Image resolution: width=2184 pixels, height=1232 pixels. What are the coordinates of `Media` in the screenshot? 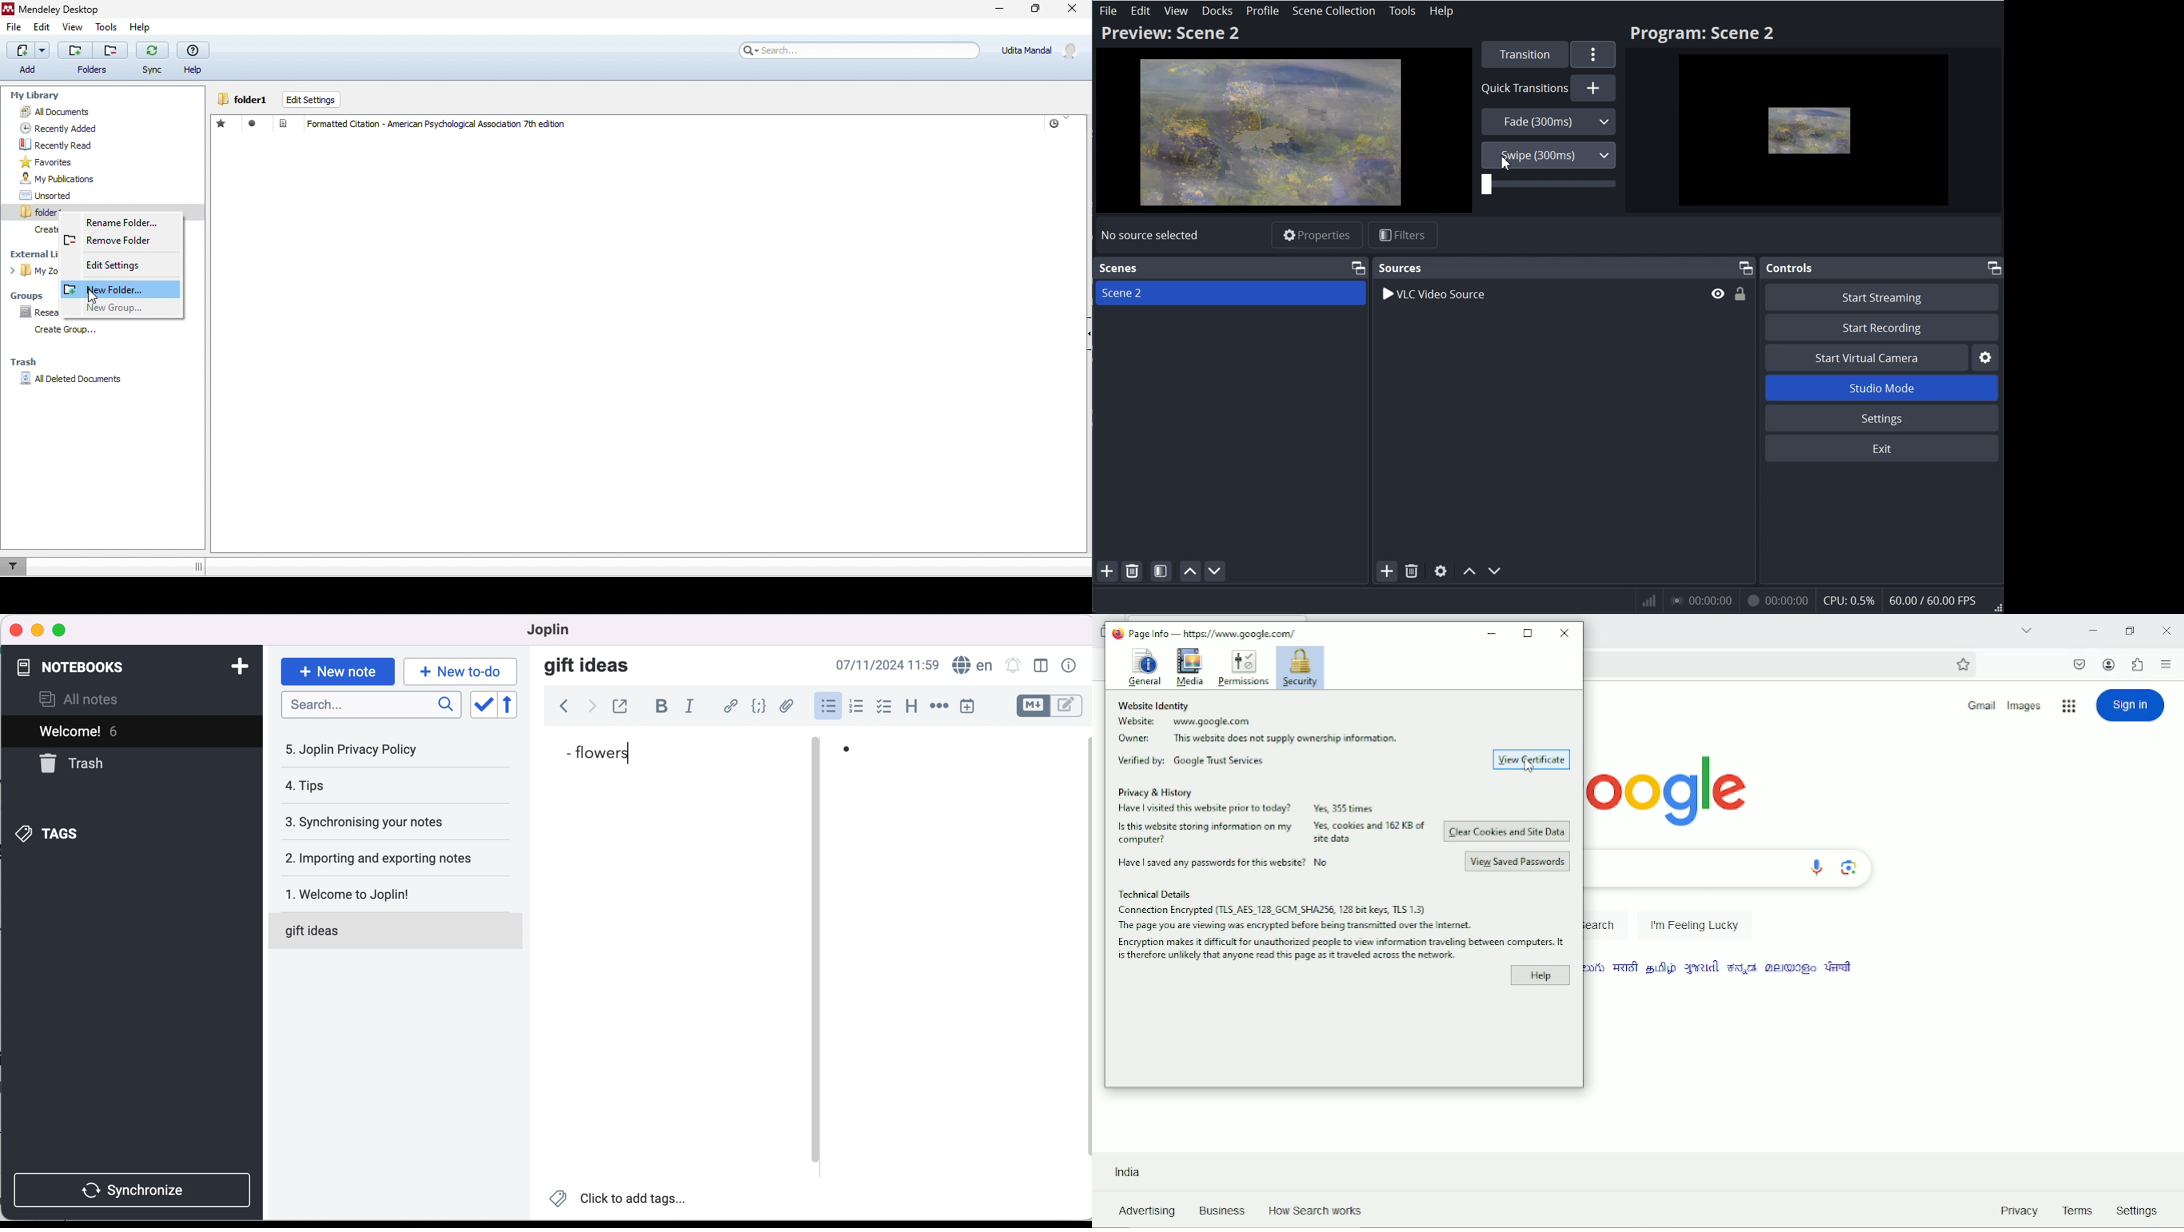 It's located at (1190, 667).